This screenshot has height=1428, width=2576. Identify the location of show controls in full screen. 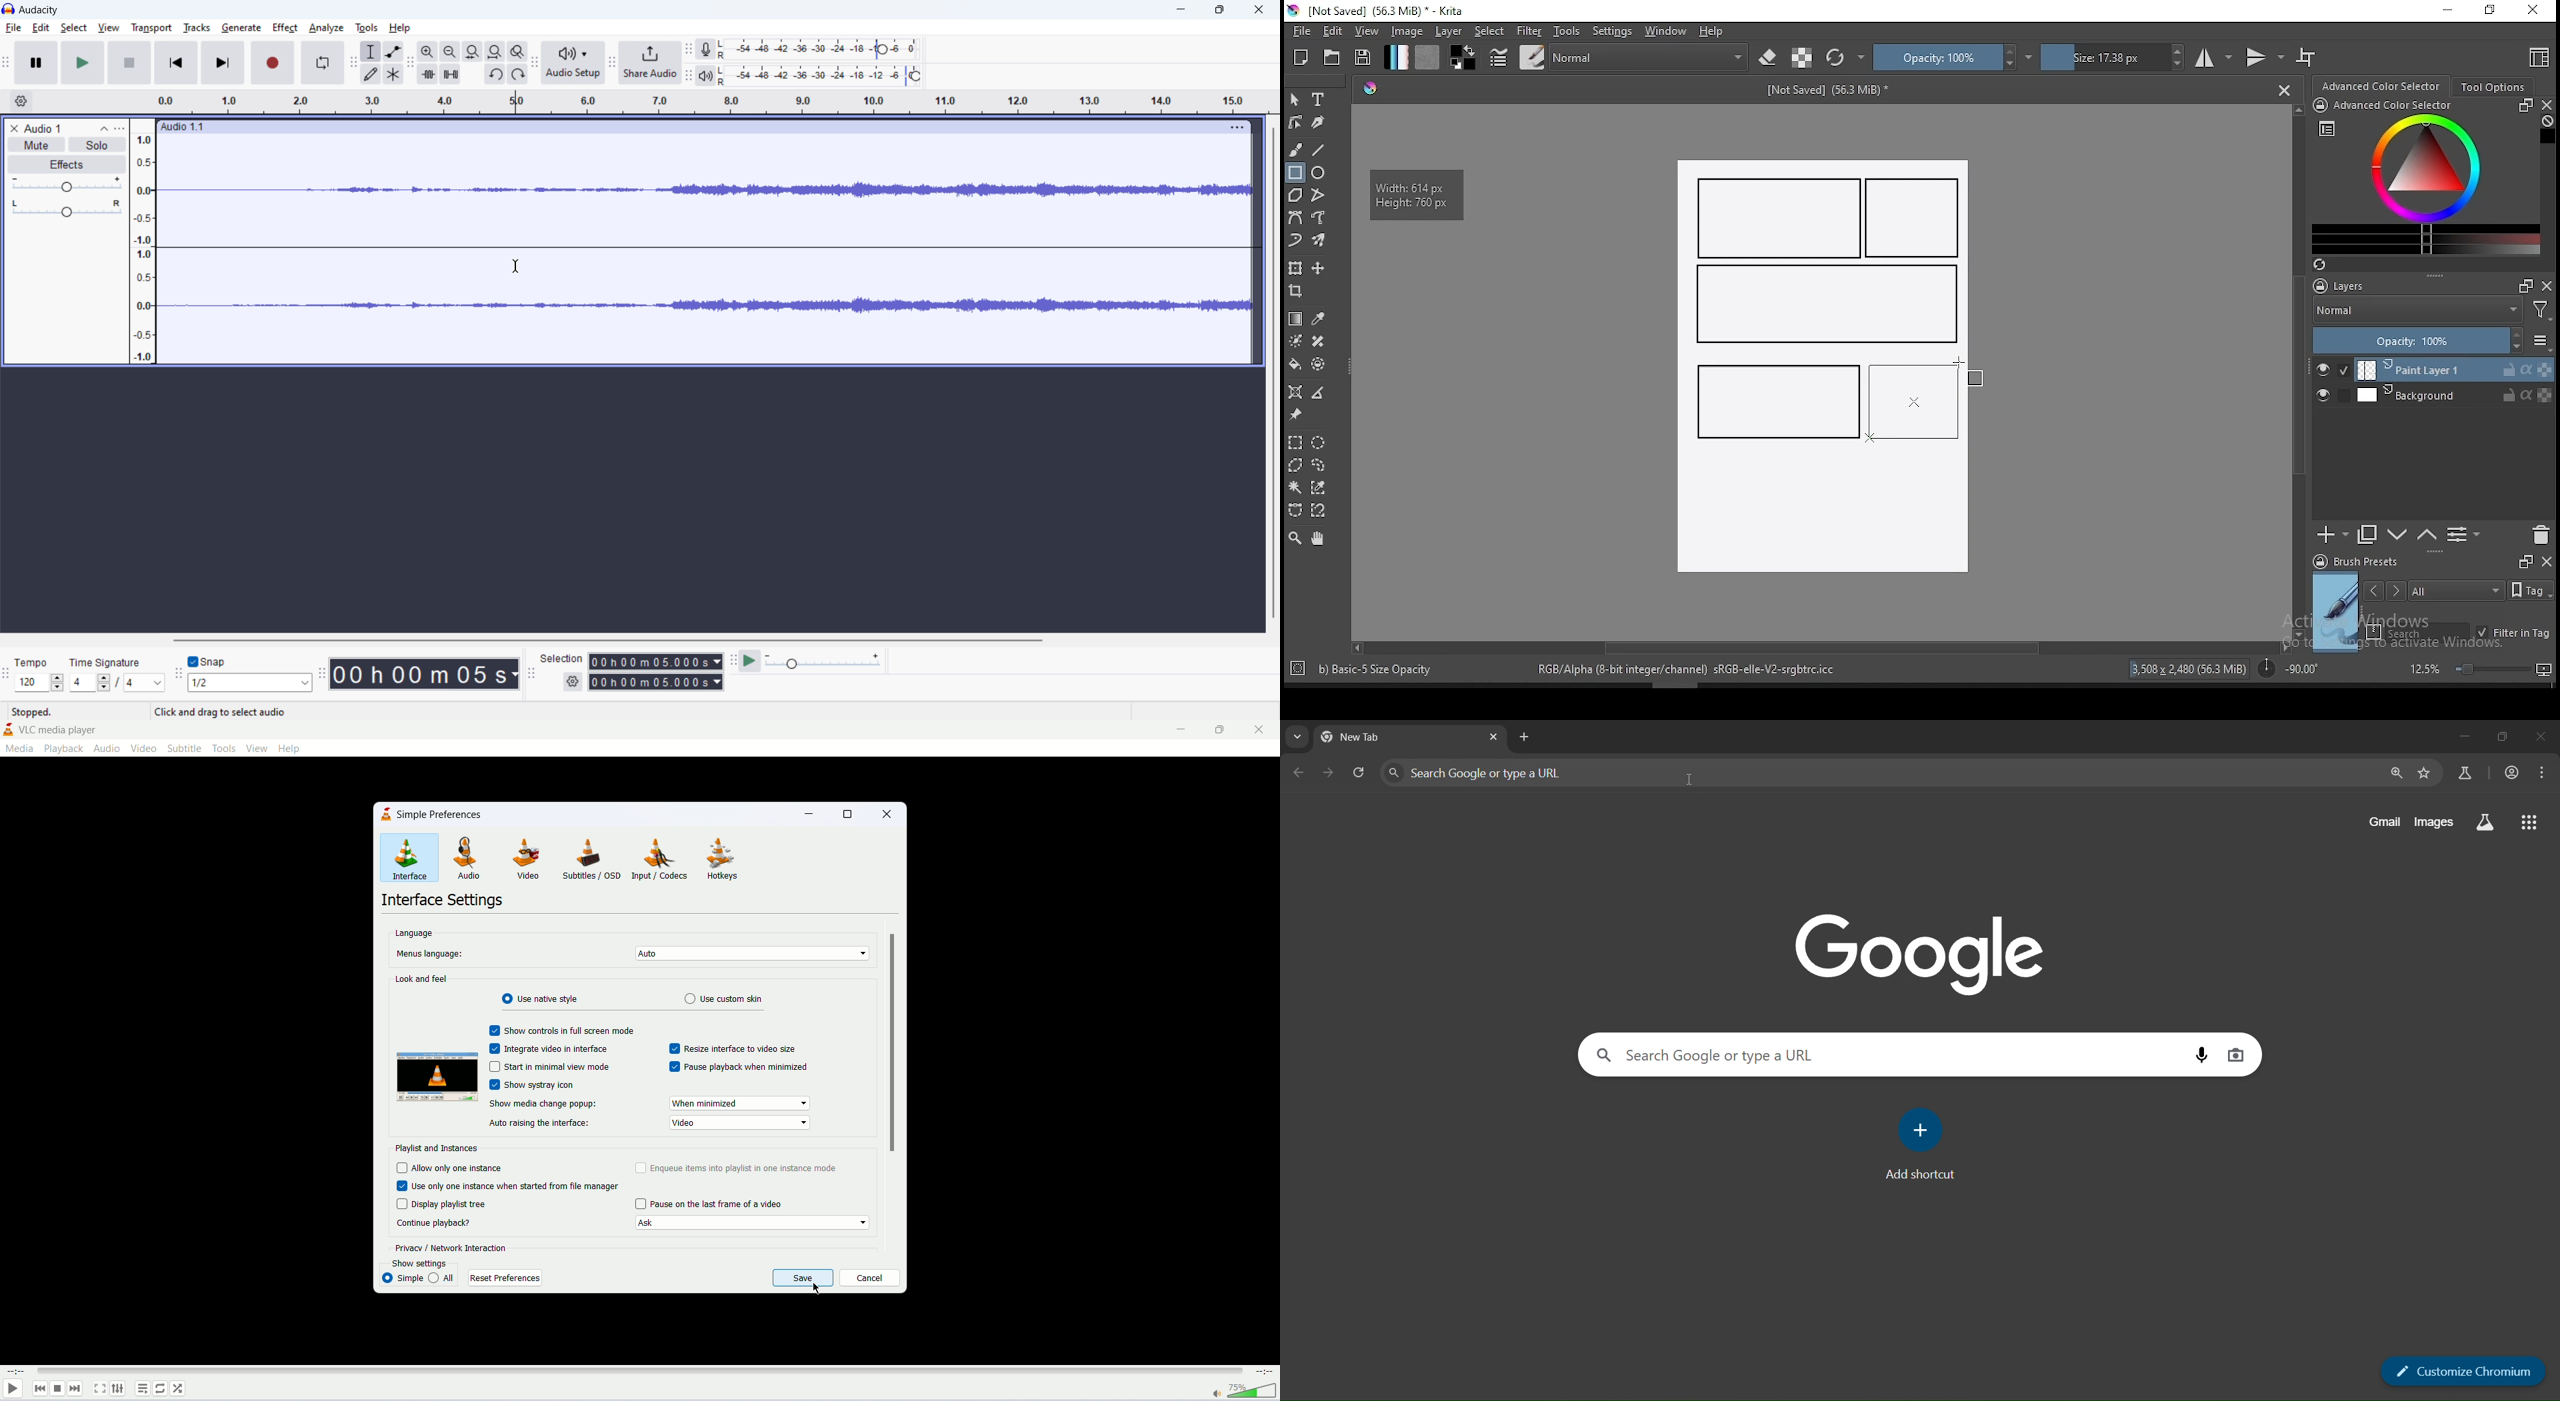
(568, 1031).